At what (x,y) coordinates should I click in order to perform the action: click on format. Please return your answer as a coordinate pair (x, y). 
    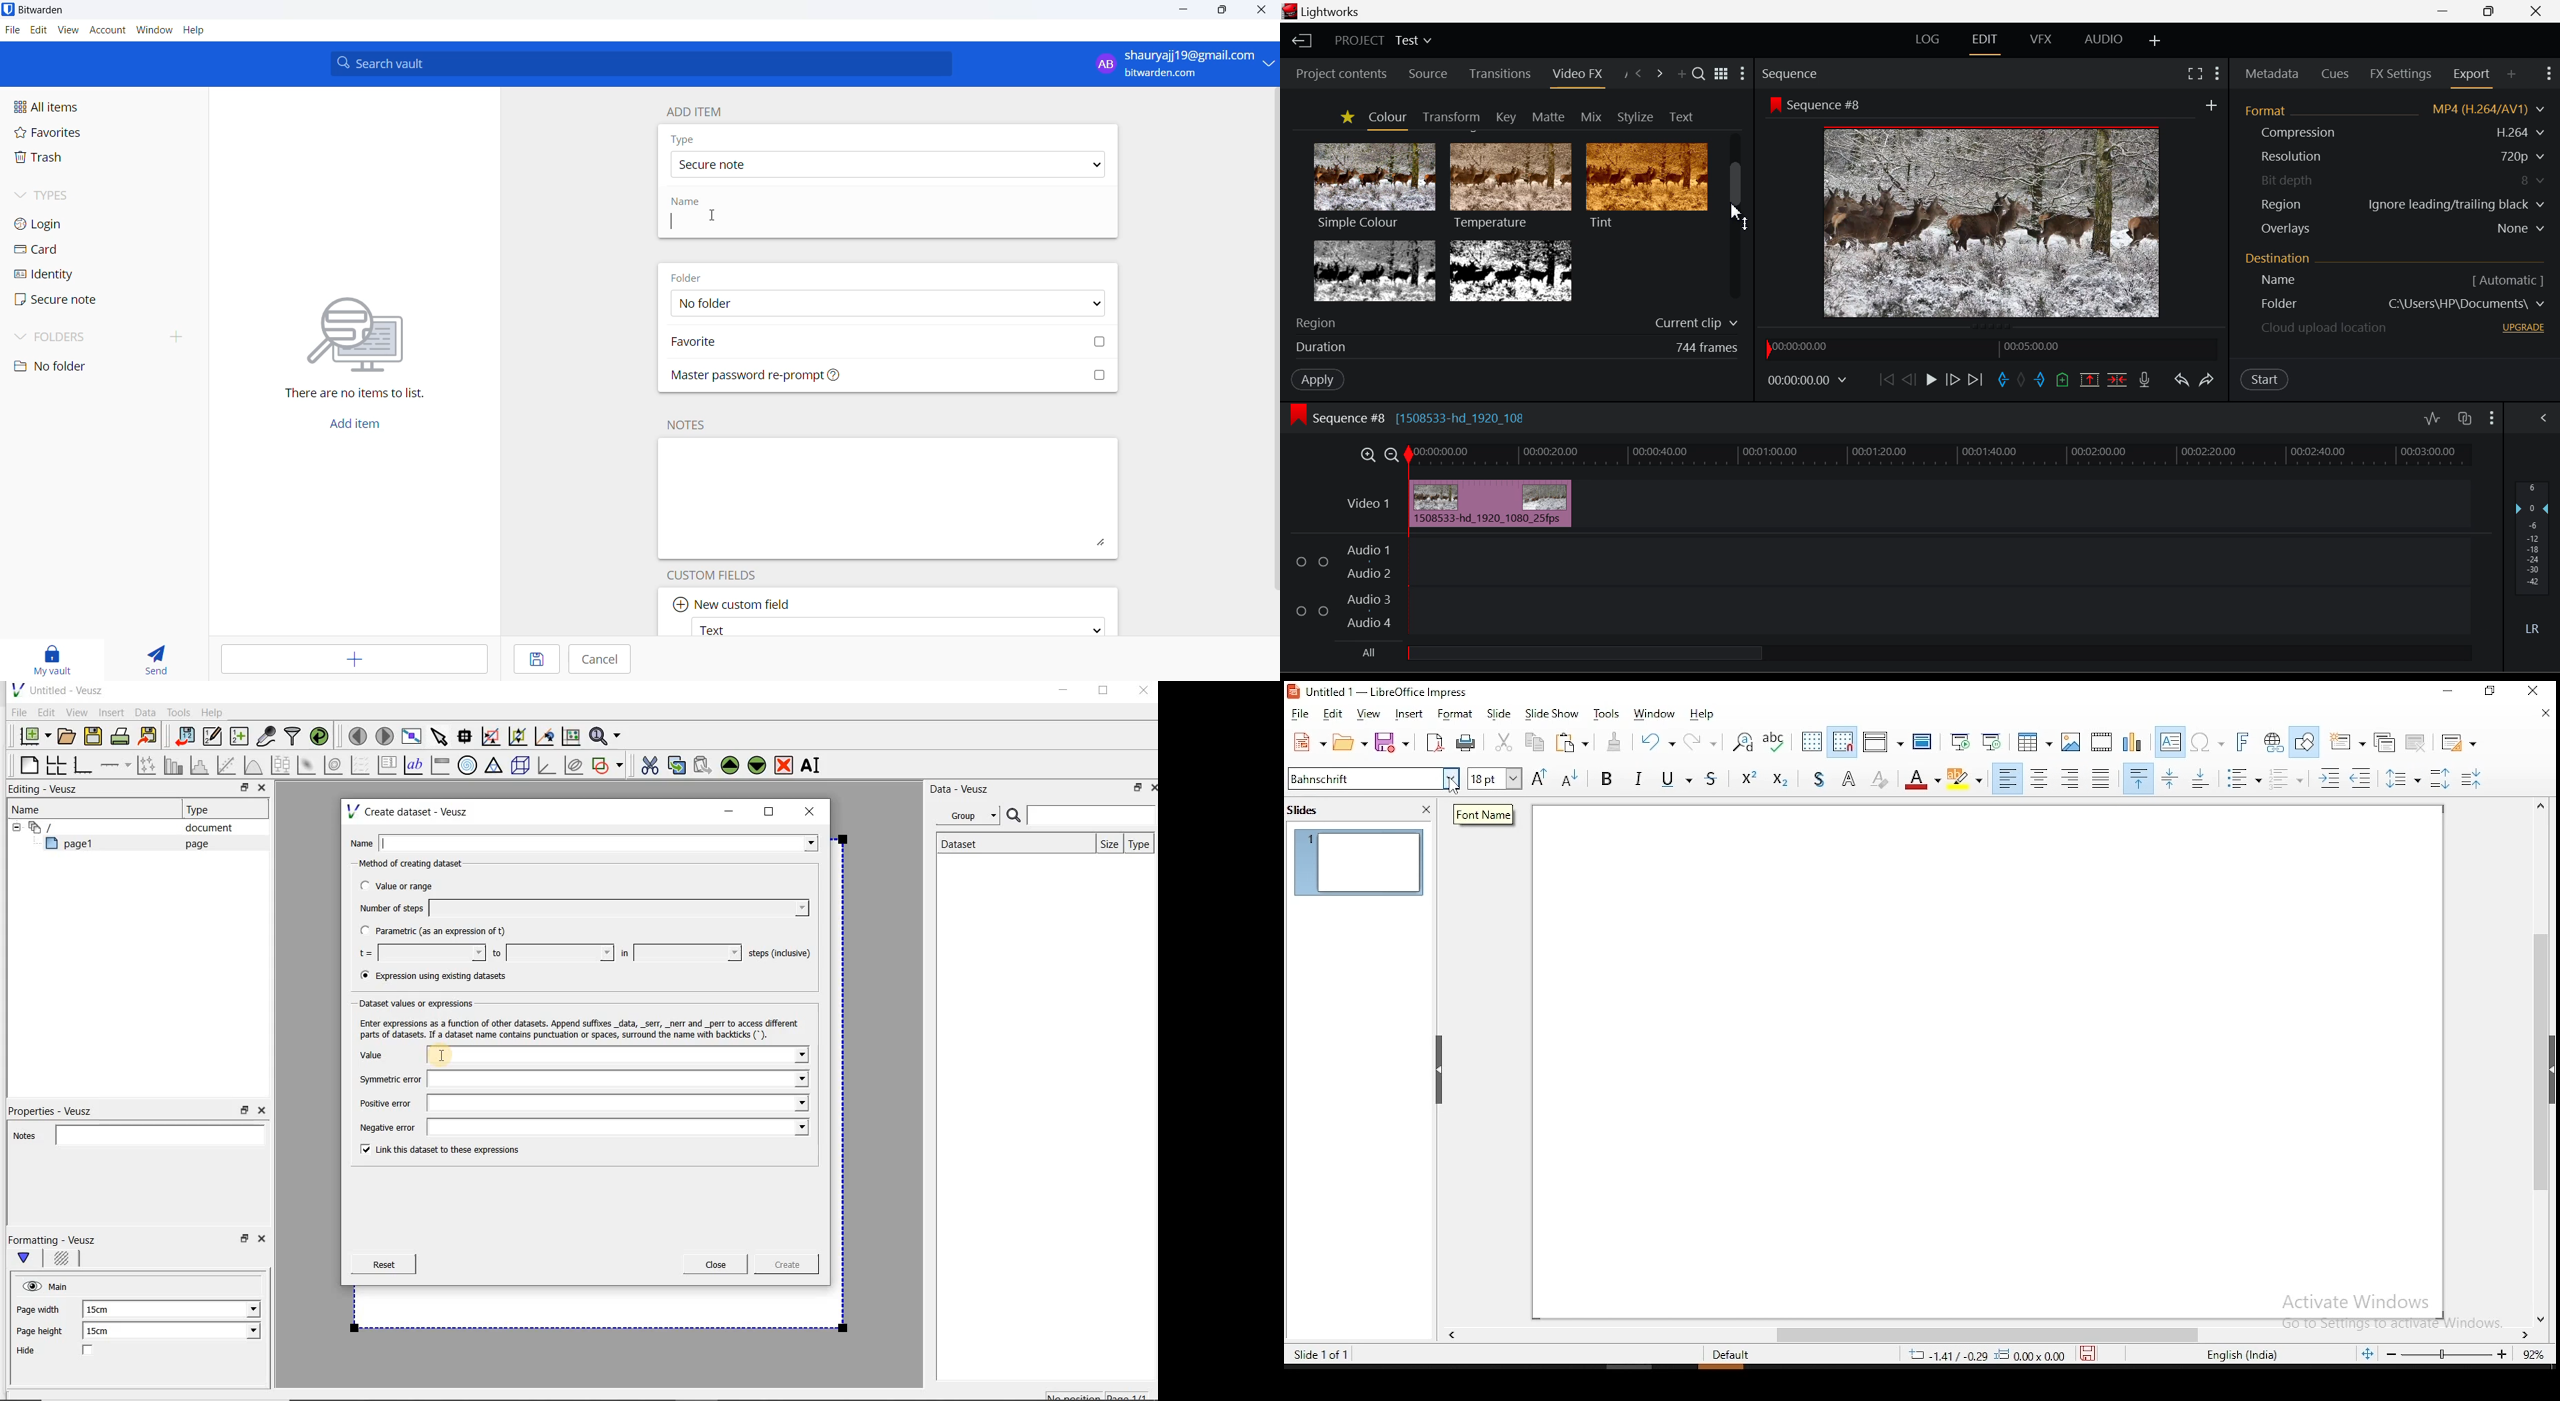
    Looking at the image, I should click on (1457, 712).